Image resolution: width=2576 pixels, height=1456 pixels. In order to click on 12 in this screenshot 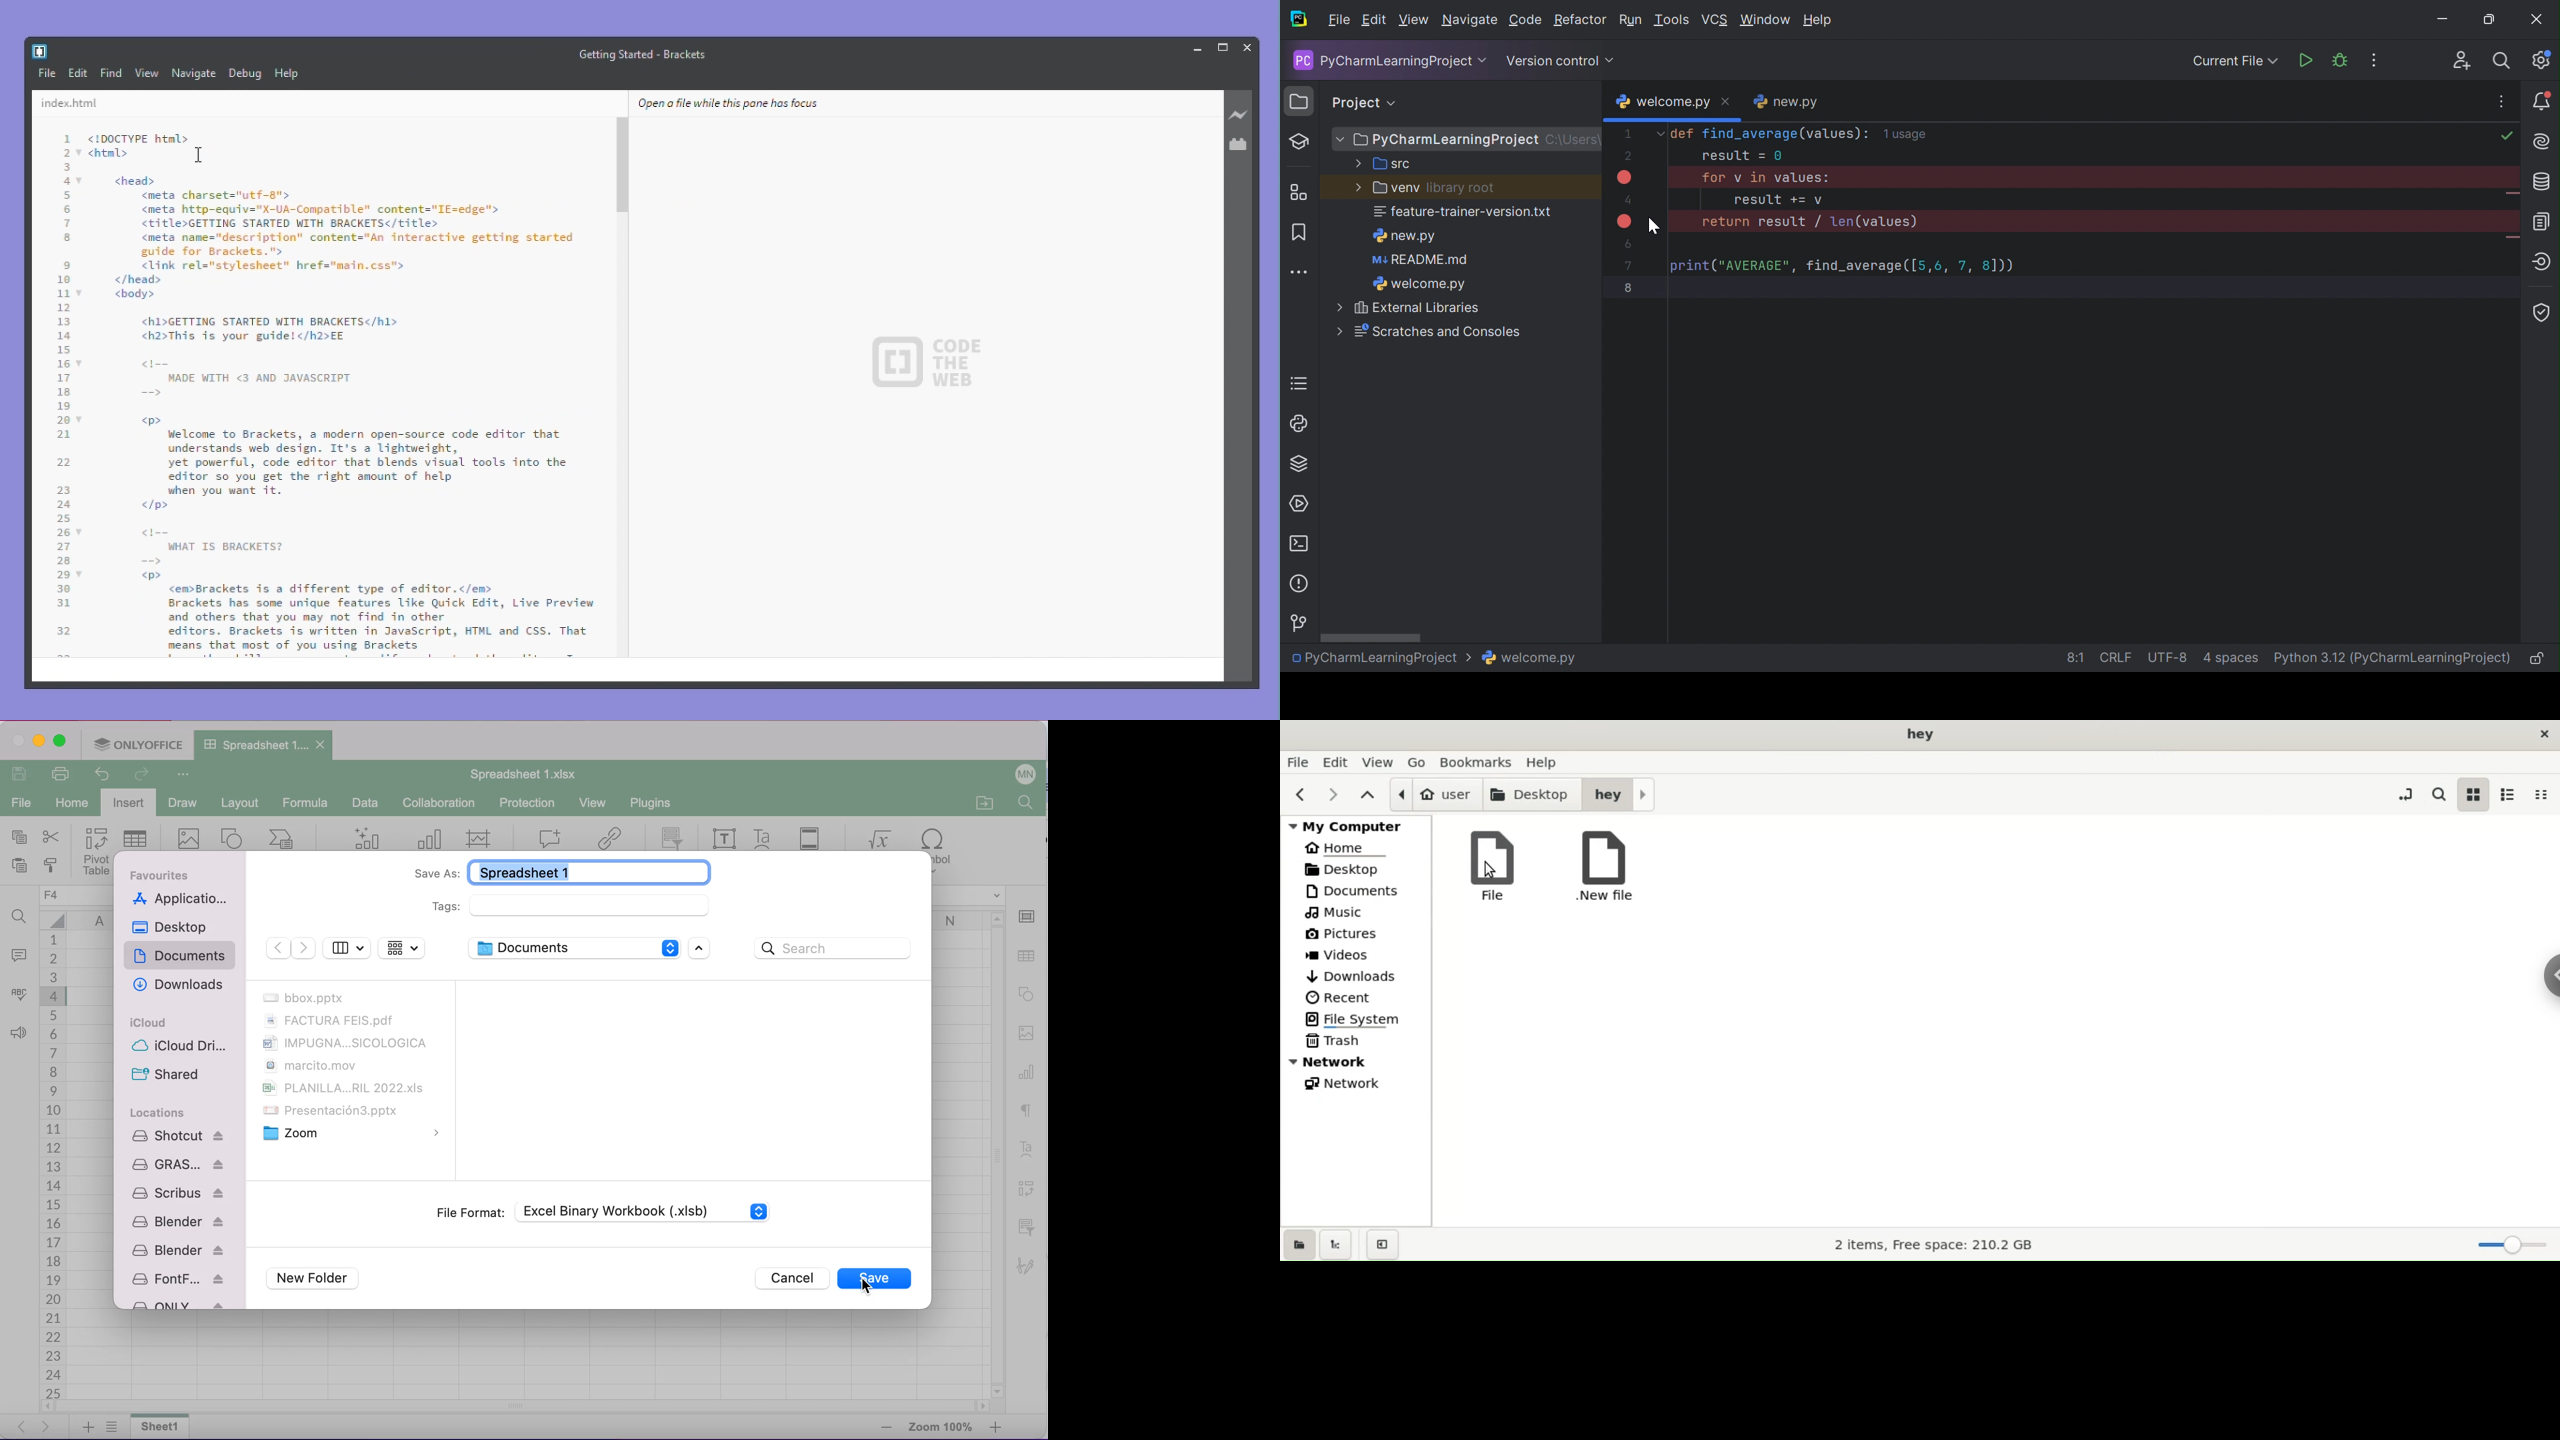, I will do `click(64, 309)`.